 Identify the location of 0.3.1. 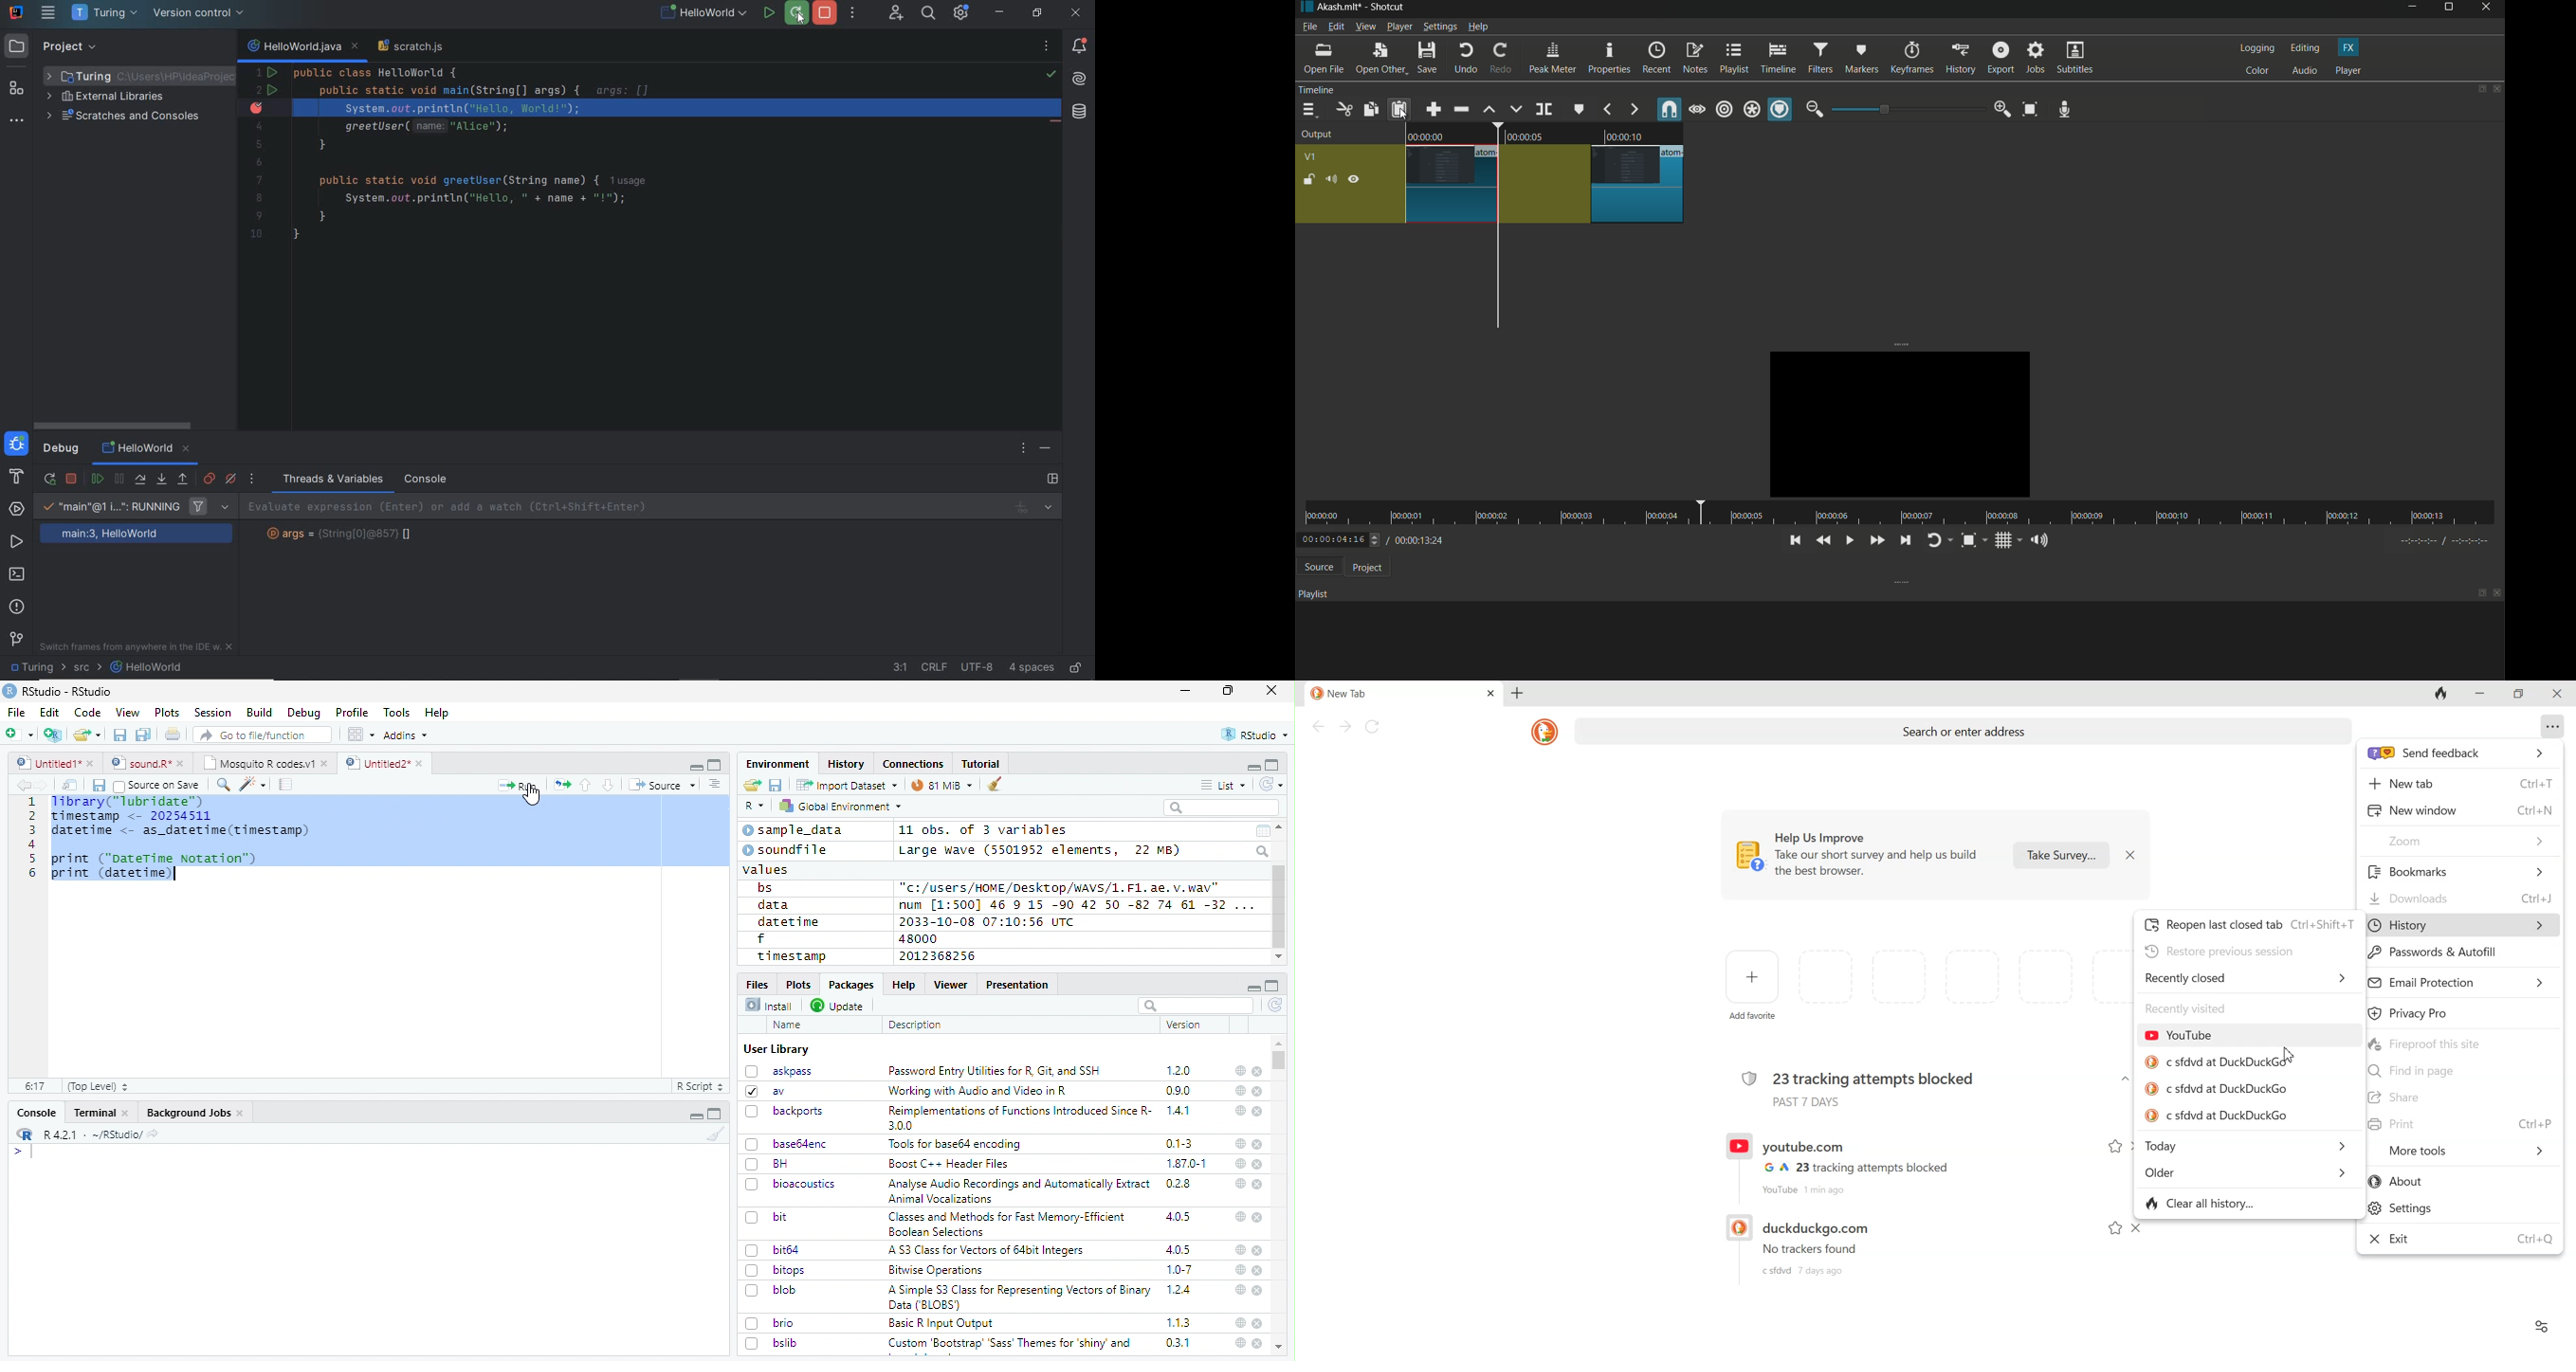
(1178, 1342).